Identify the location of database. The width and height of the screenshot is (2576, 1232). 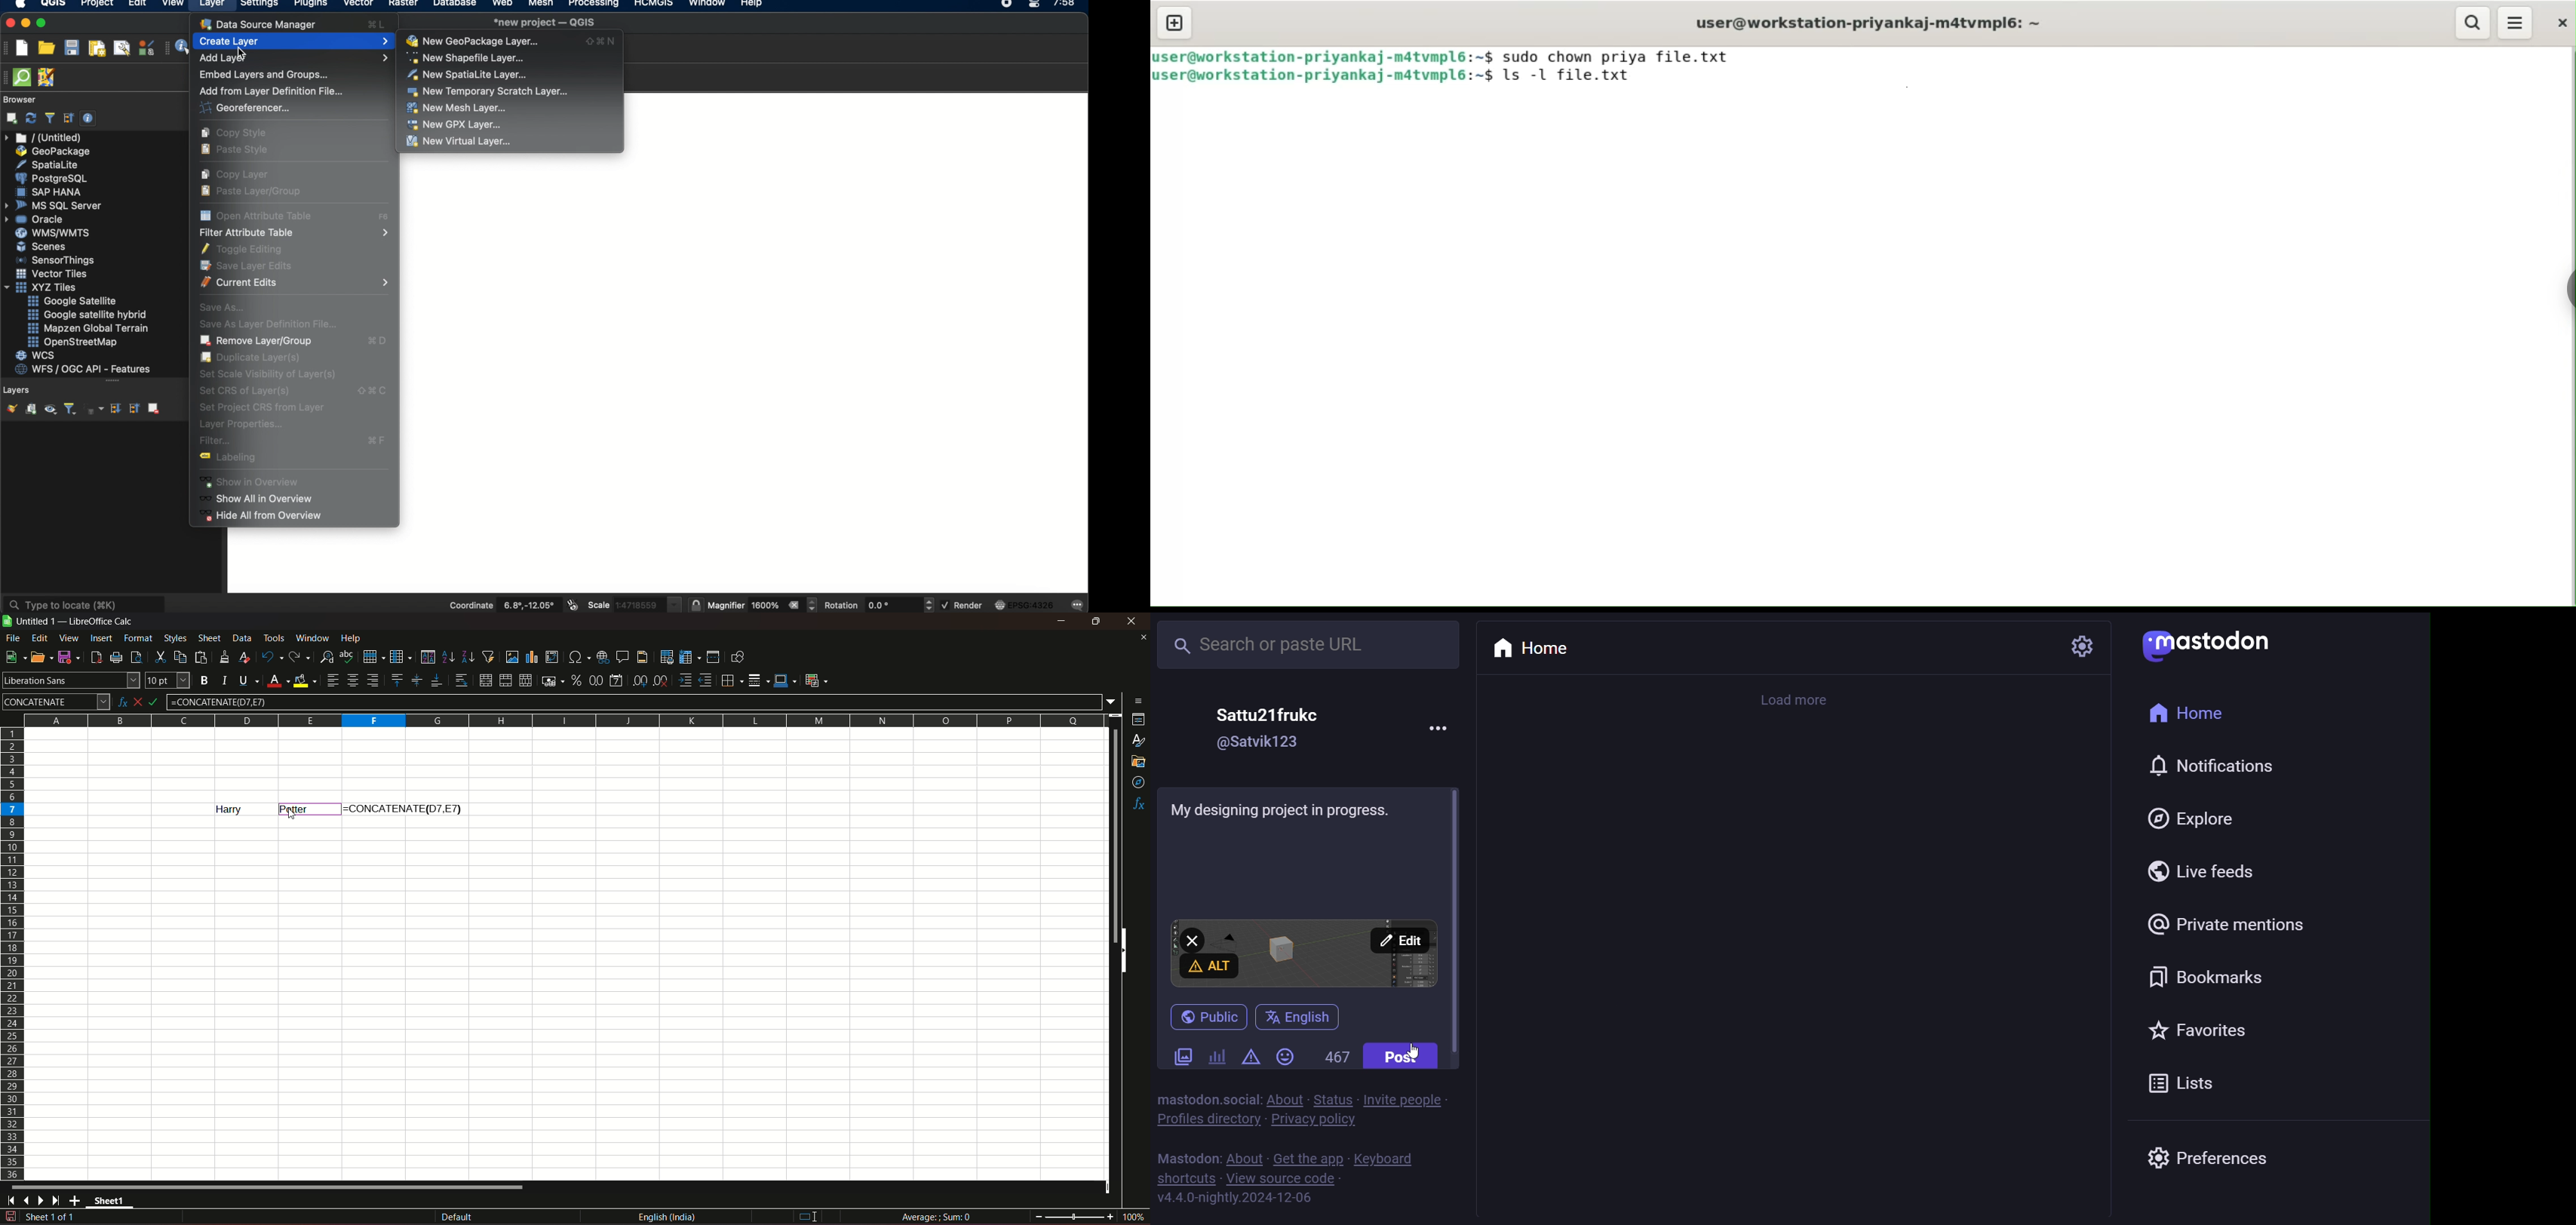
(454, 5).